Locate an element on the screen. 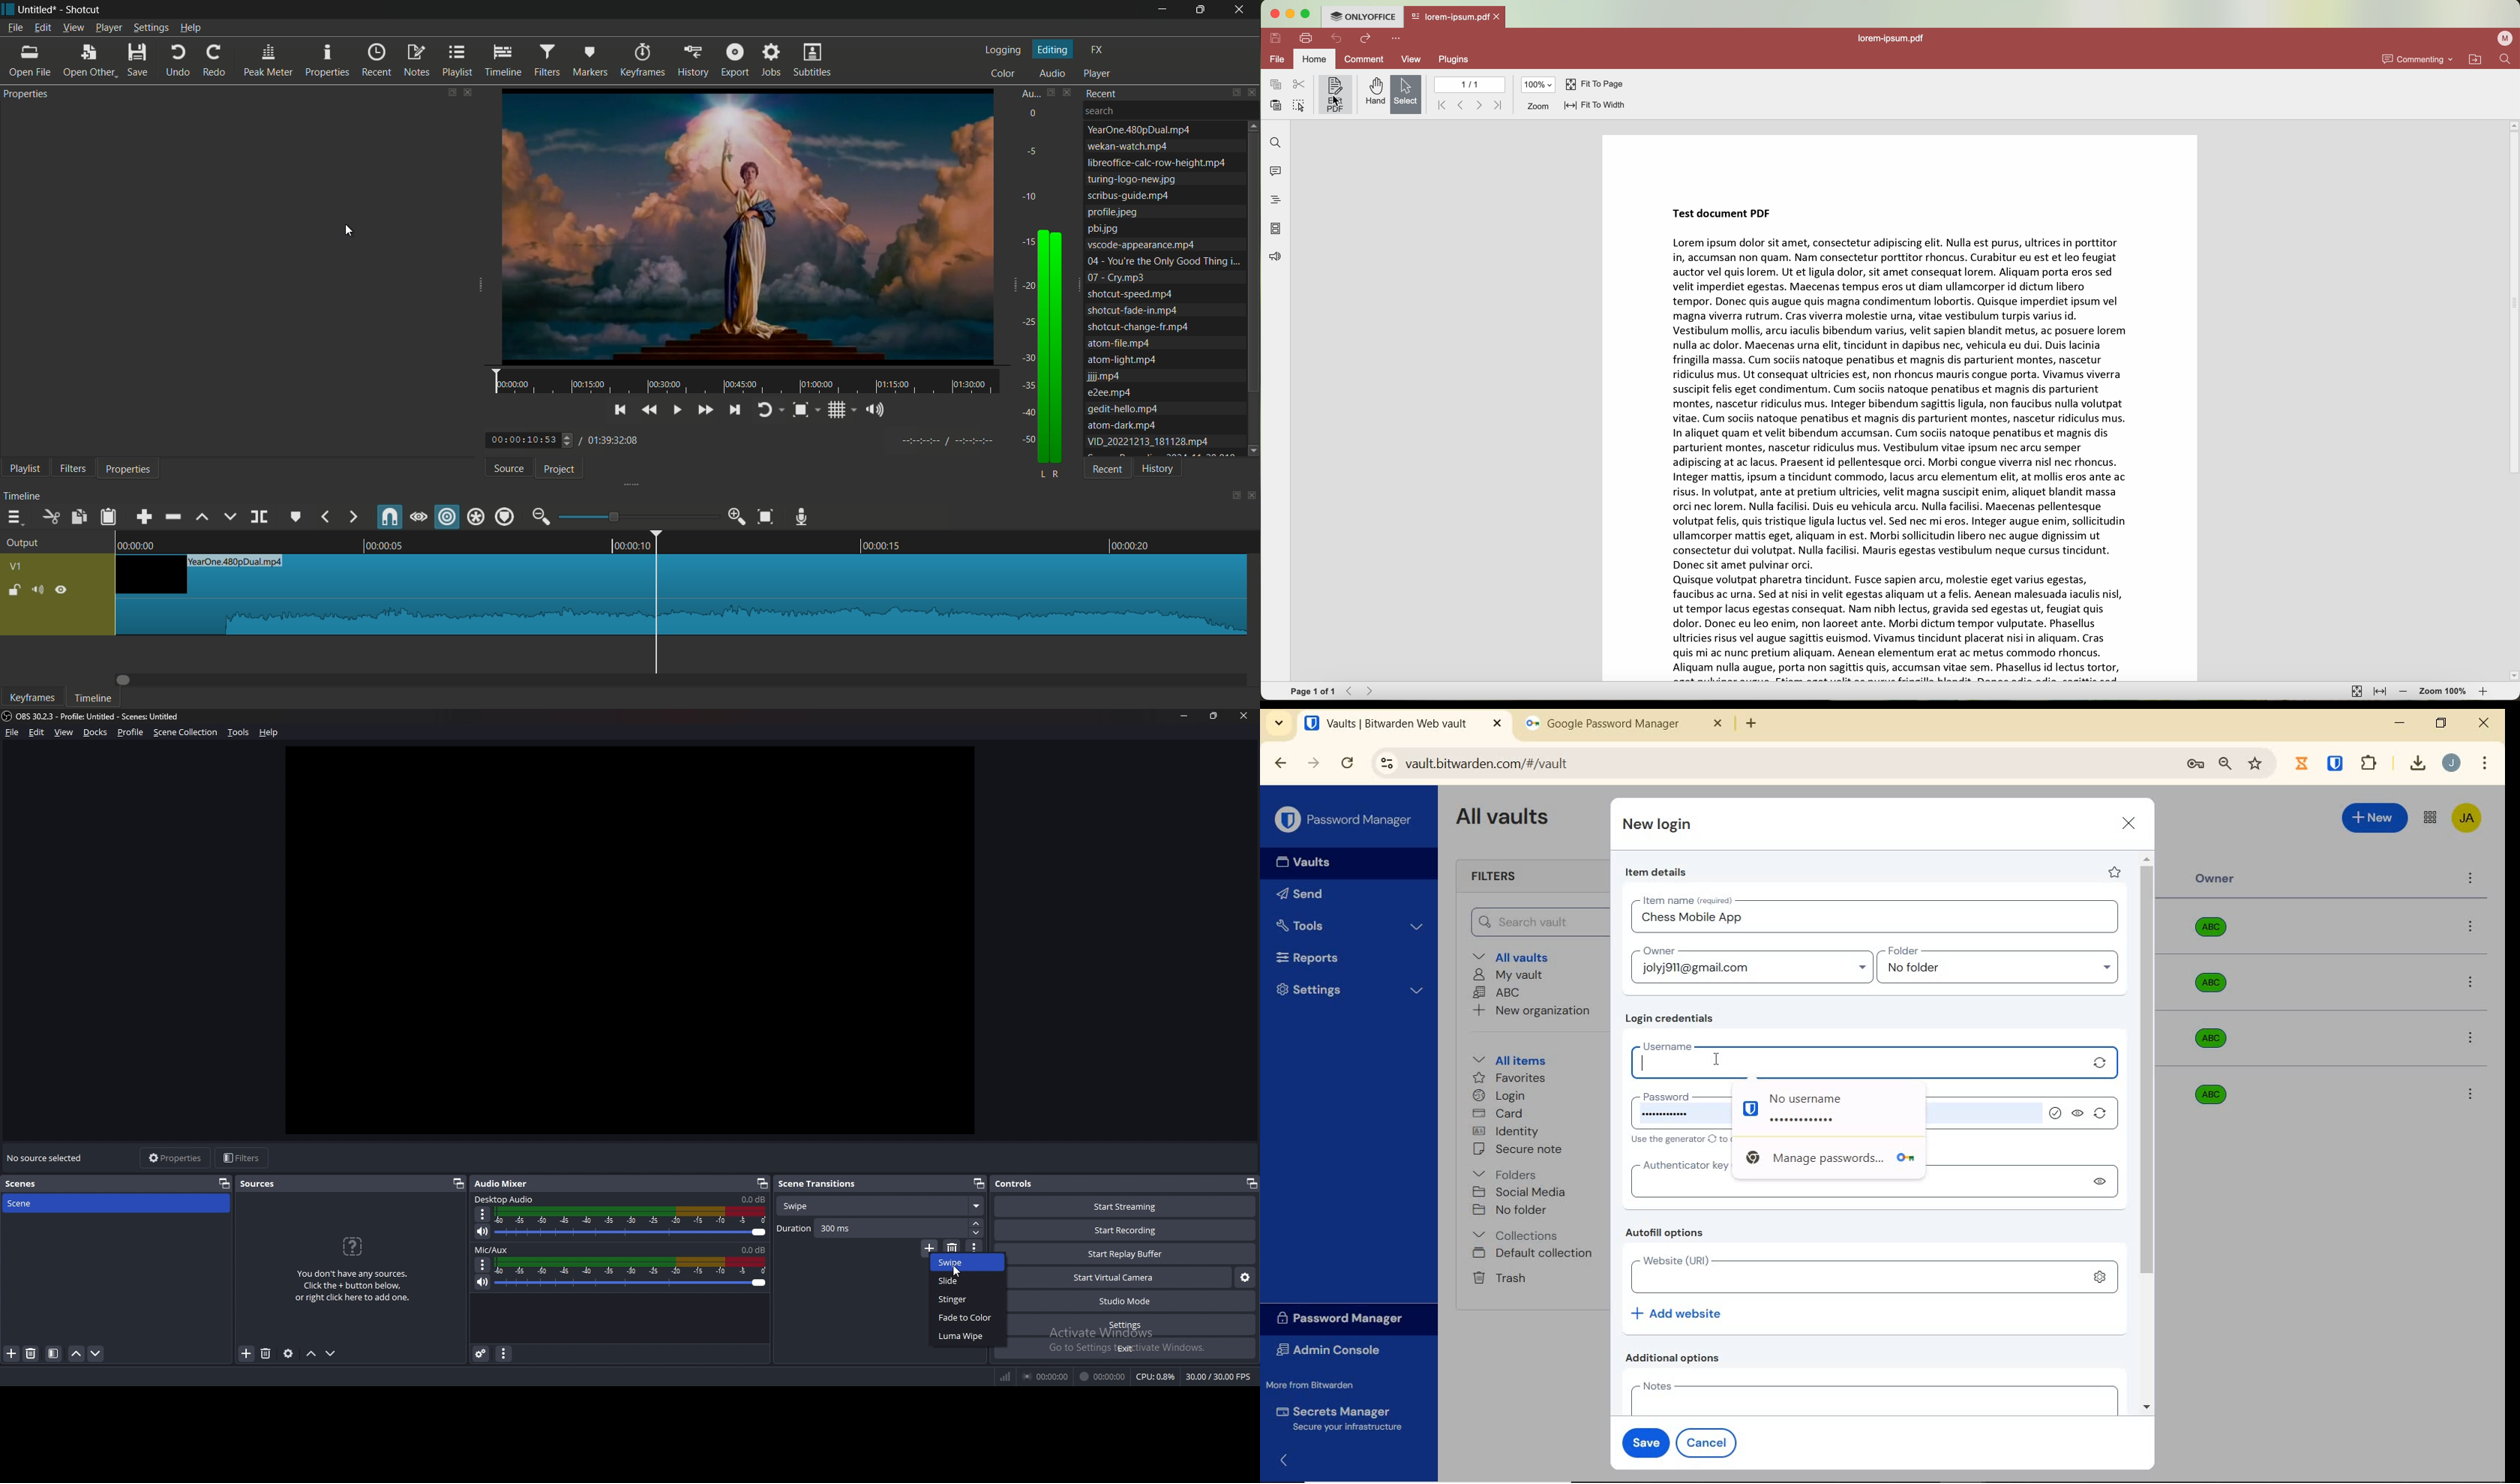 Image resolution: width=2520 pixels, height=1484 pixels. cut is located at coordinates (51, 517).